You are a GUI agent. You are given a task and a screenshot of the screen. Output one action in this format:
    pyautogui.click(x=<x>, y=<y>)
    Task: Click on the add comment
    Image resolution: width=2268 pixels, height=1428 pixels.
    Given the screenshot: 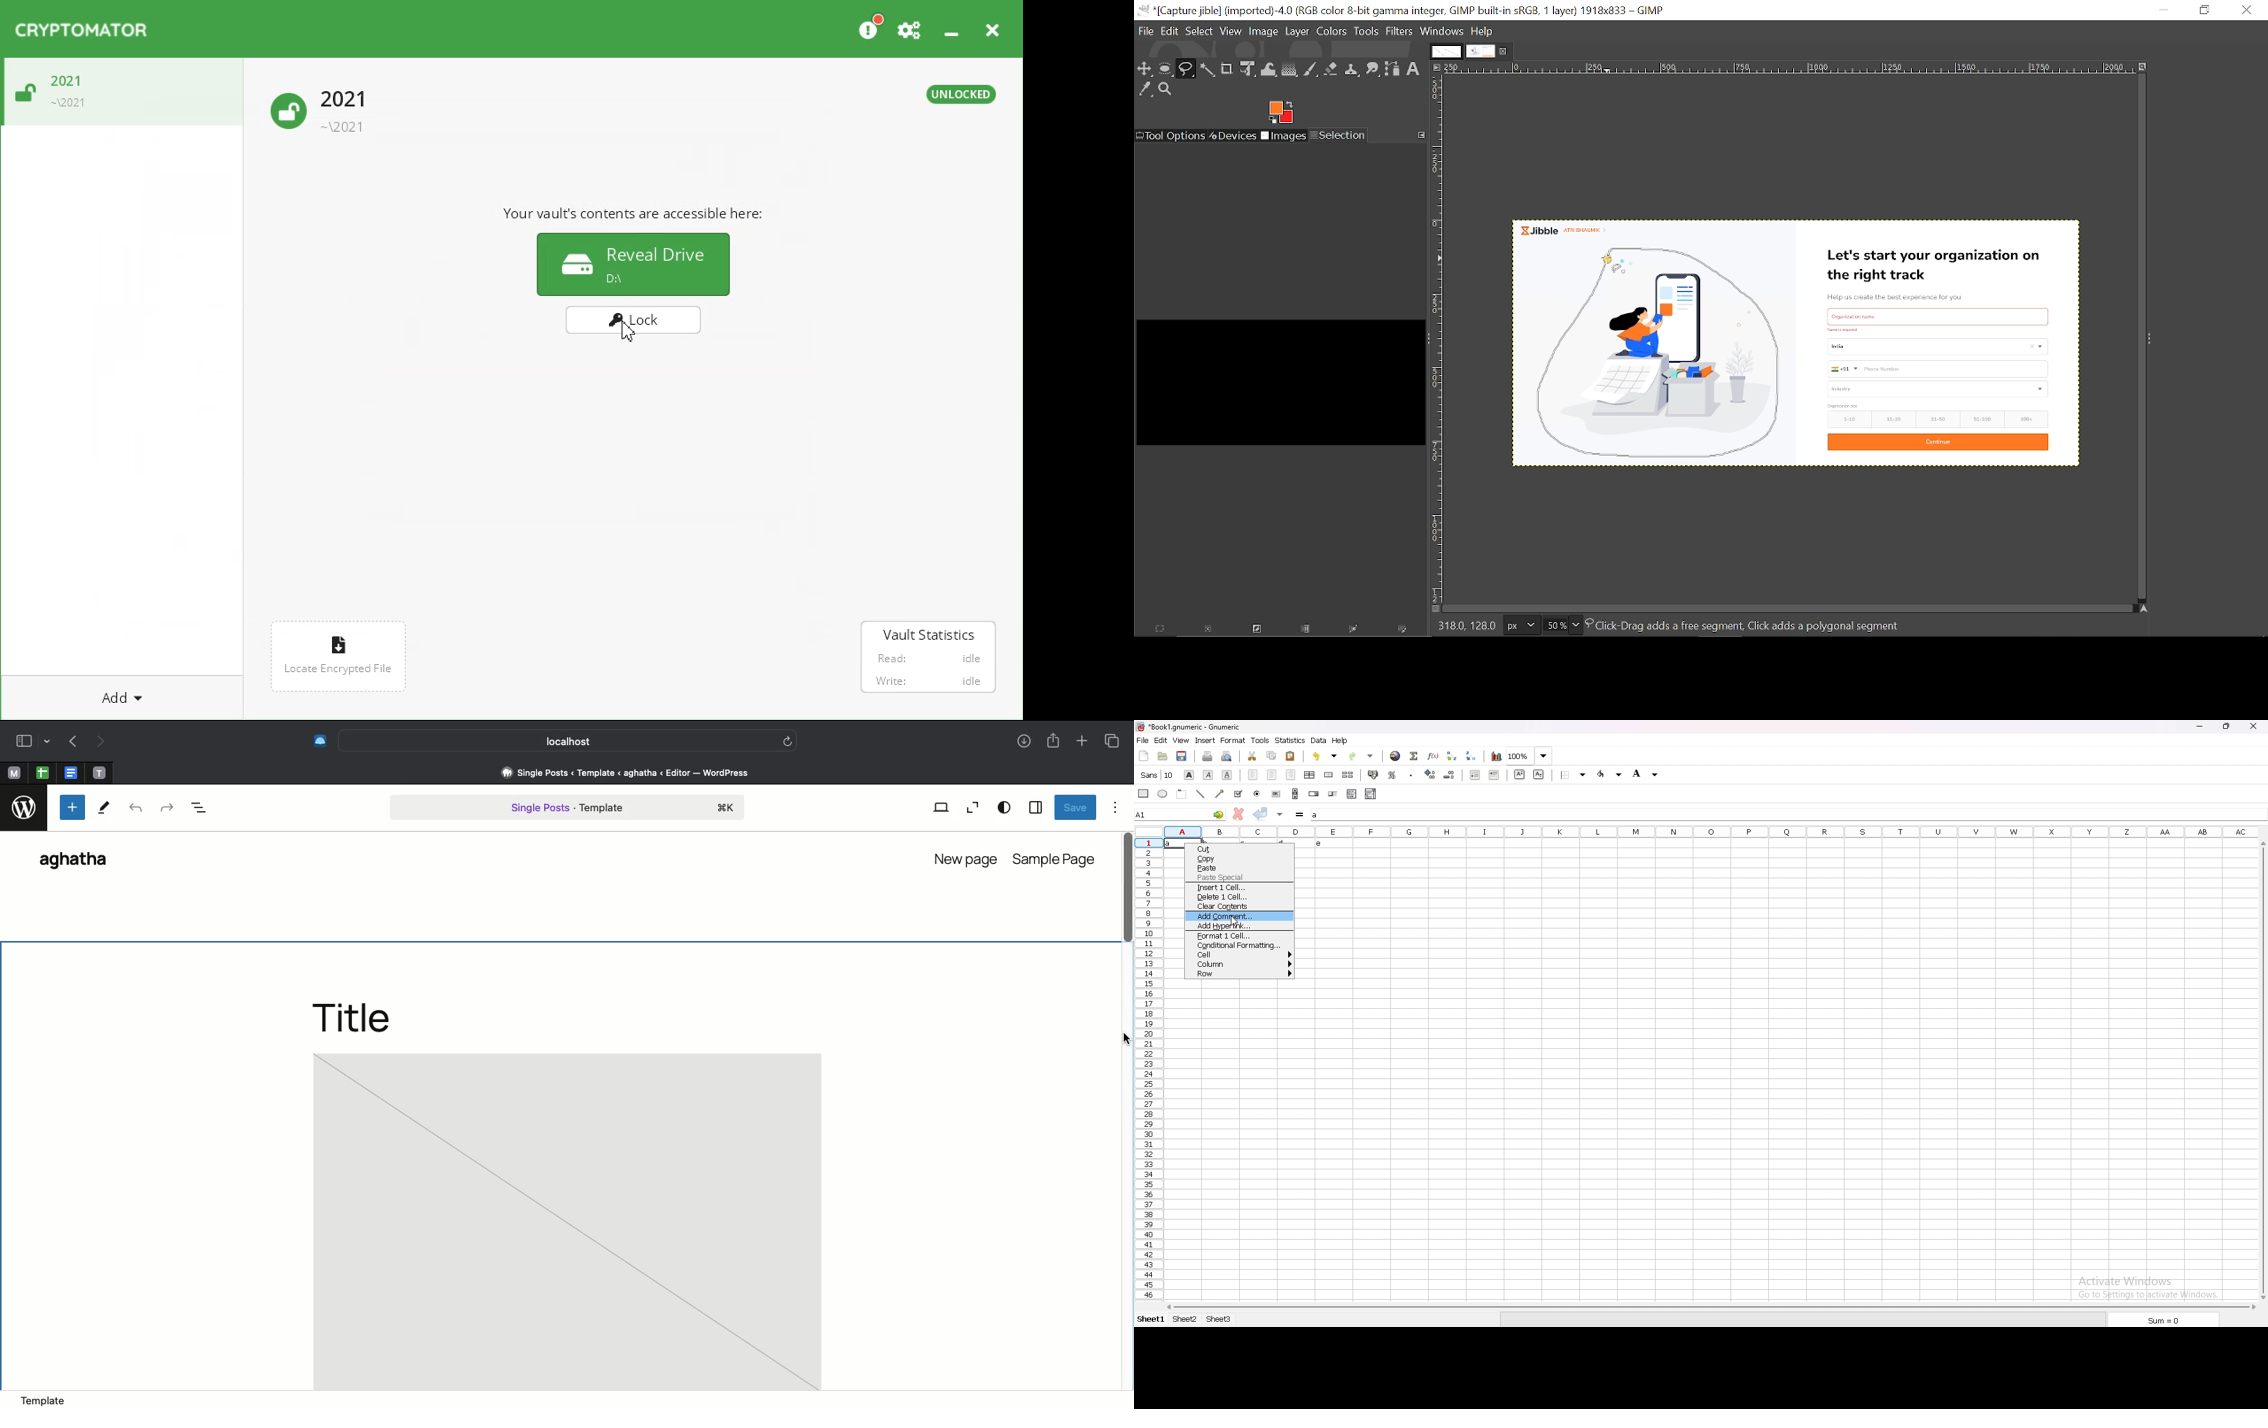 What is the action you would take?
    pyautogui.click(x=1239, y=915)
    